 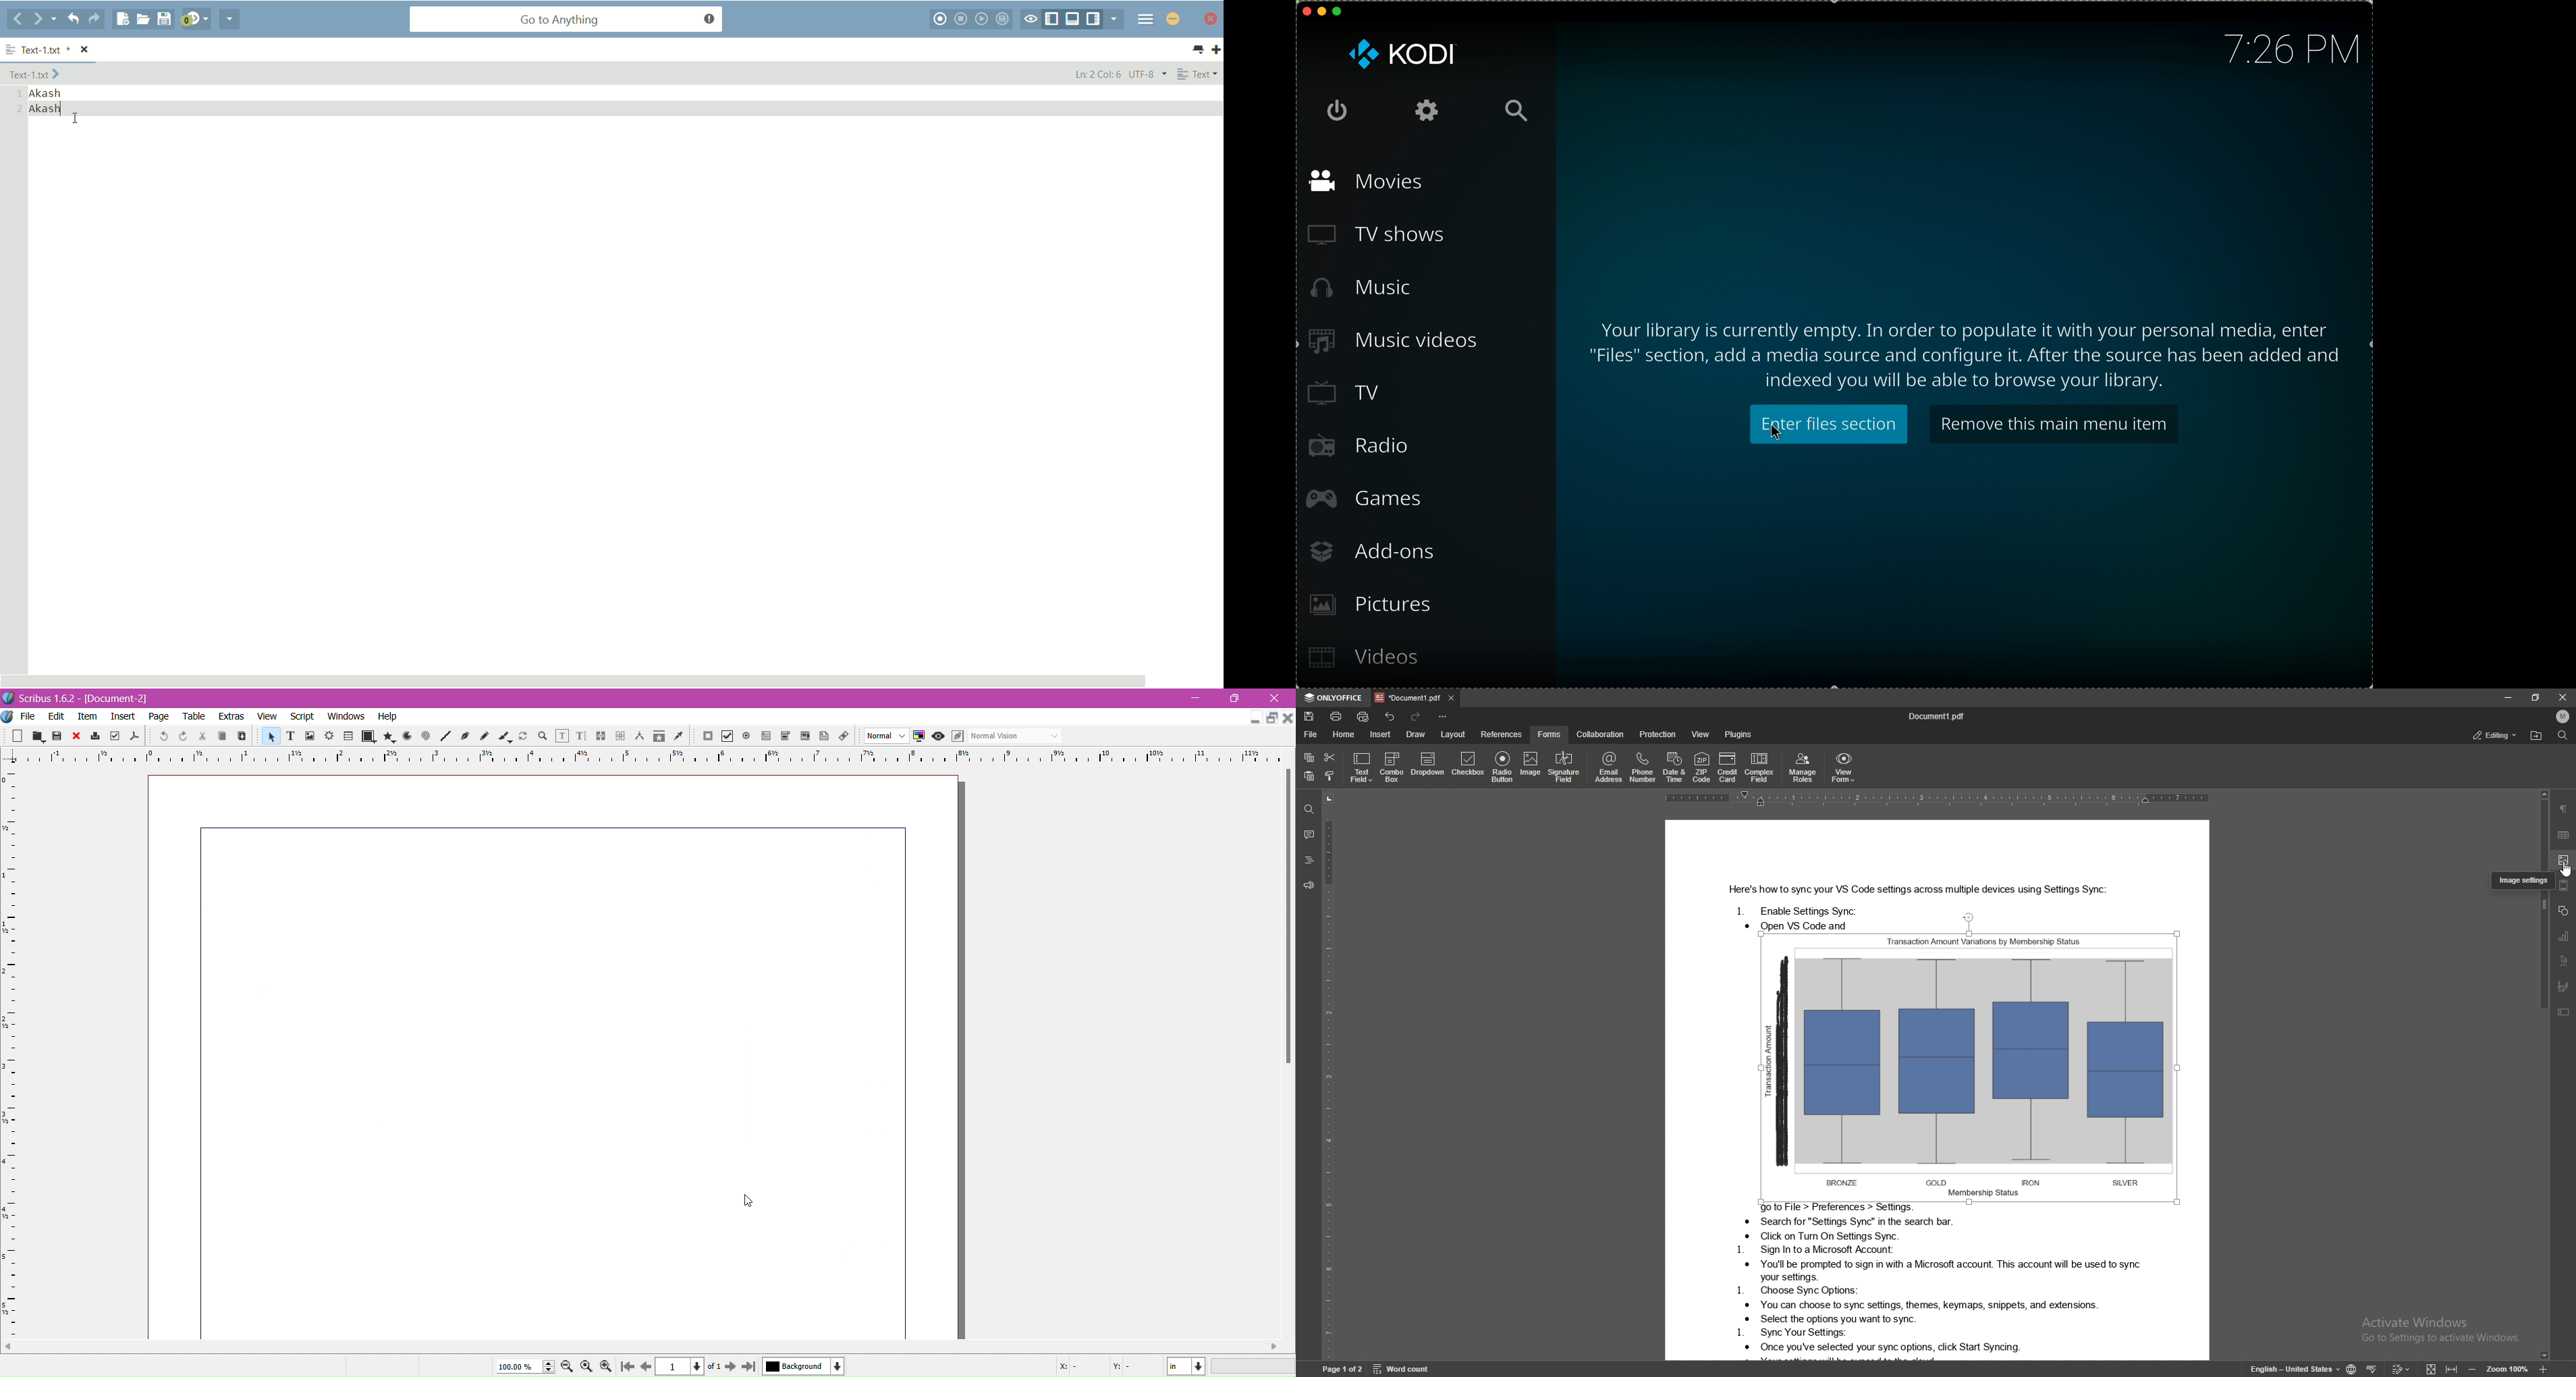 I want to click on paragraph, so click(x=2565, y=809).